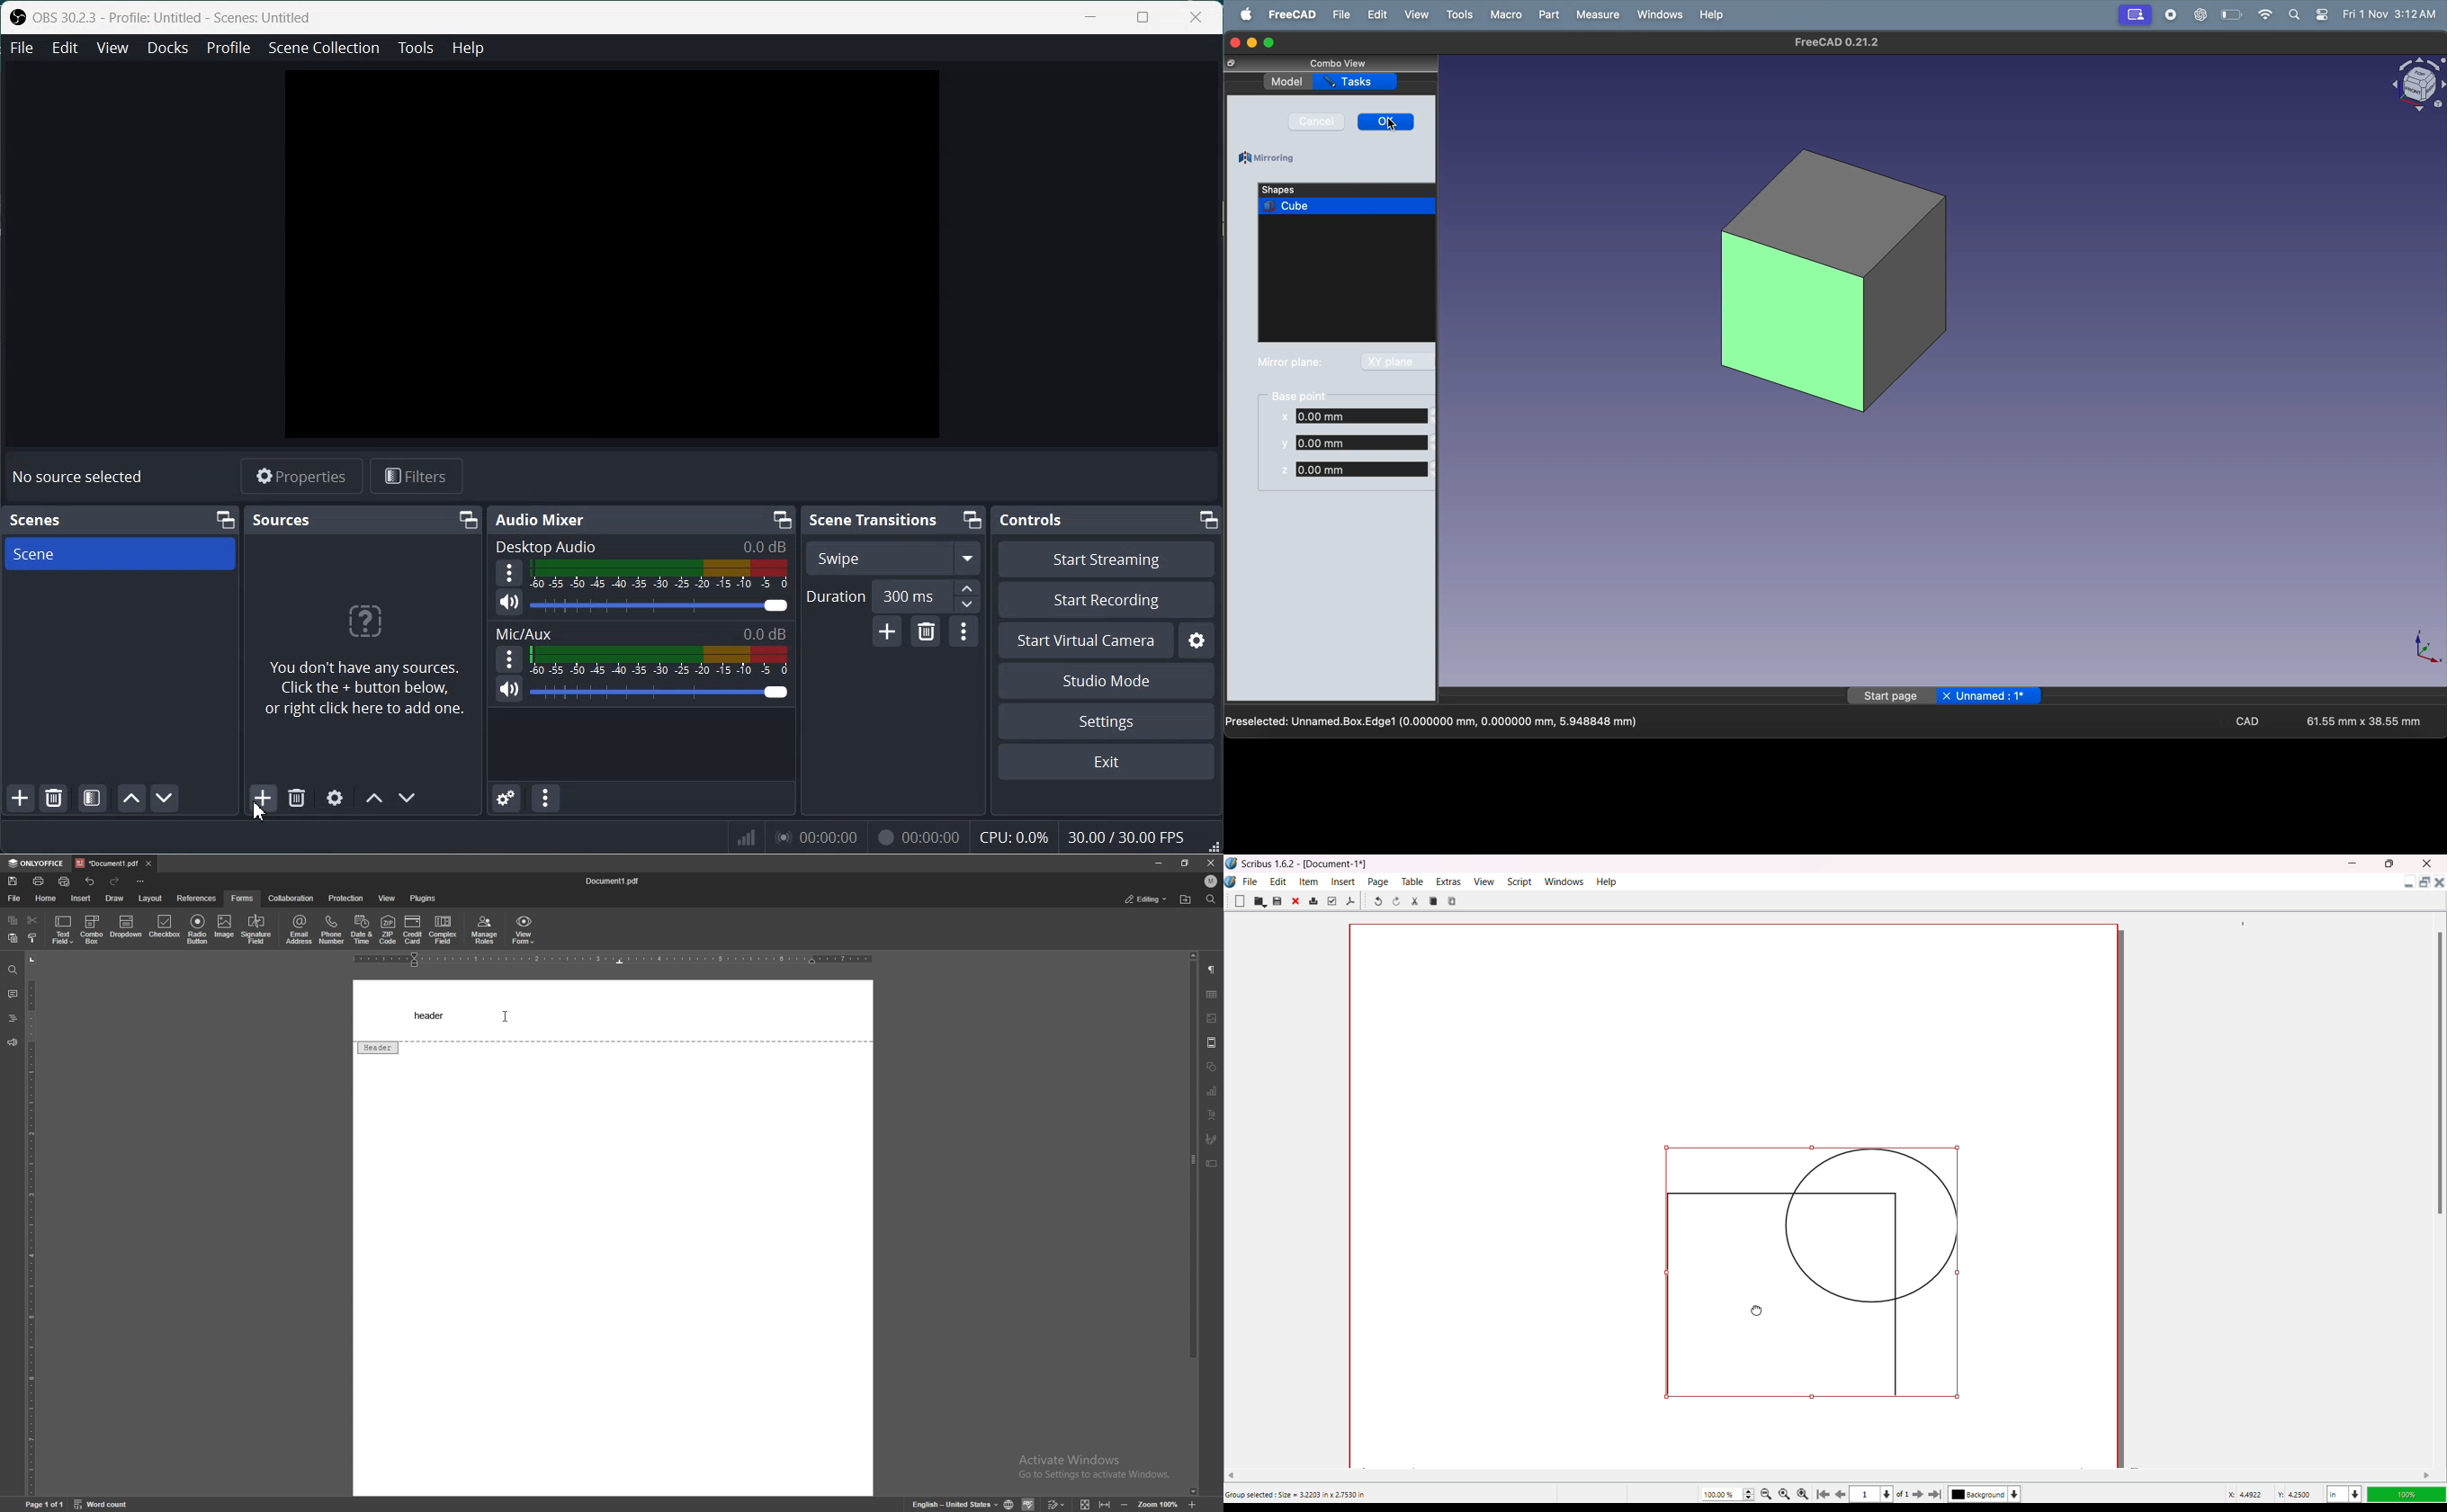 This screenshot has width=2464, height=1512. I want to click on Insert, so click(1345, 881).